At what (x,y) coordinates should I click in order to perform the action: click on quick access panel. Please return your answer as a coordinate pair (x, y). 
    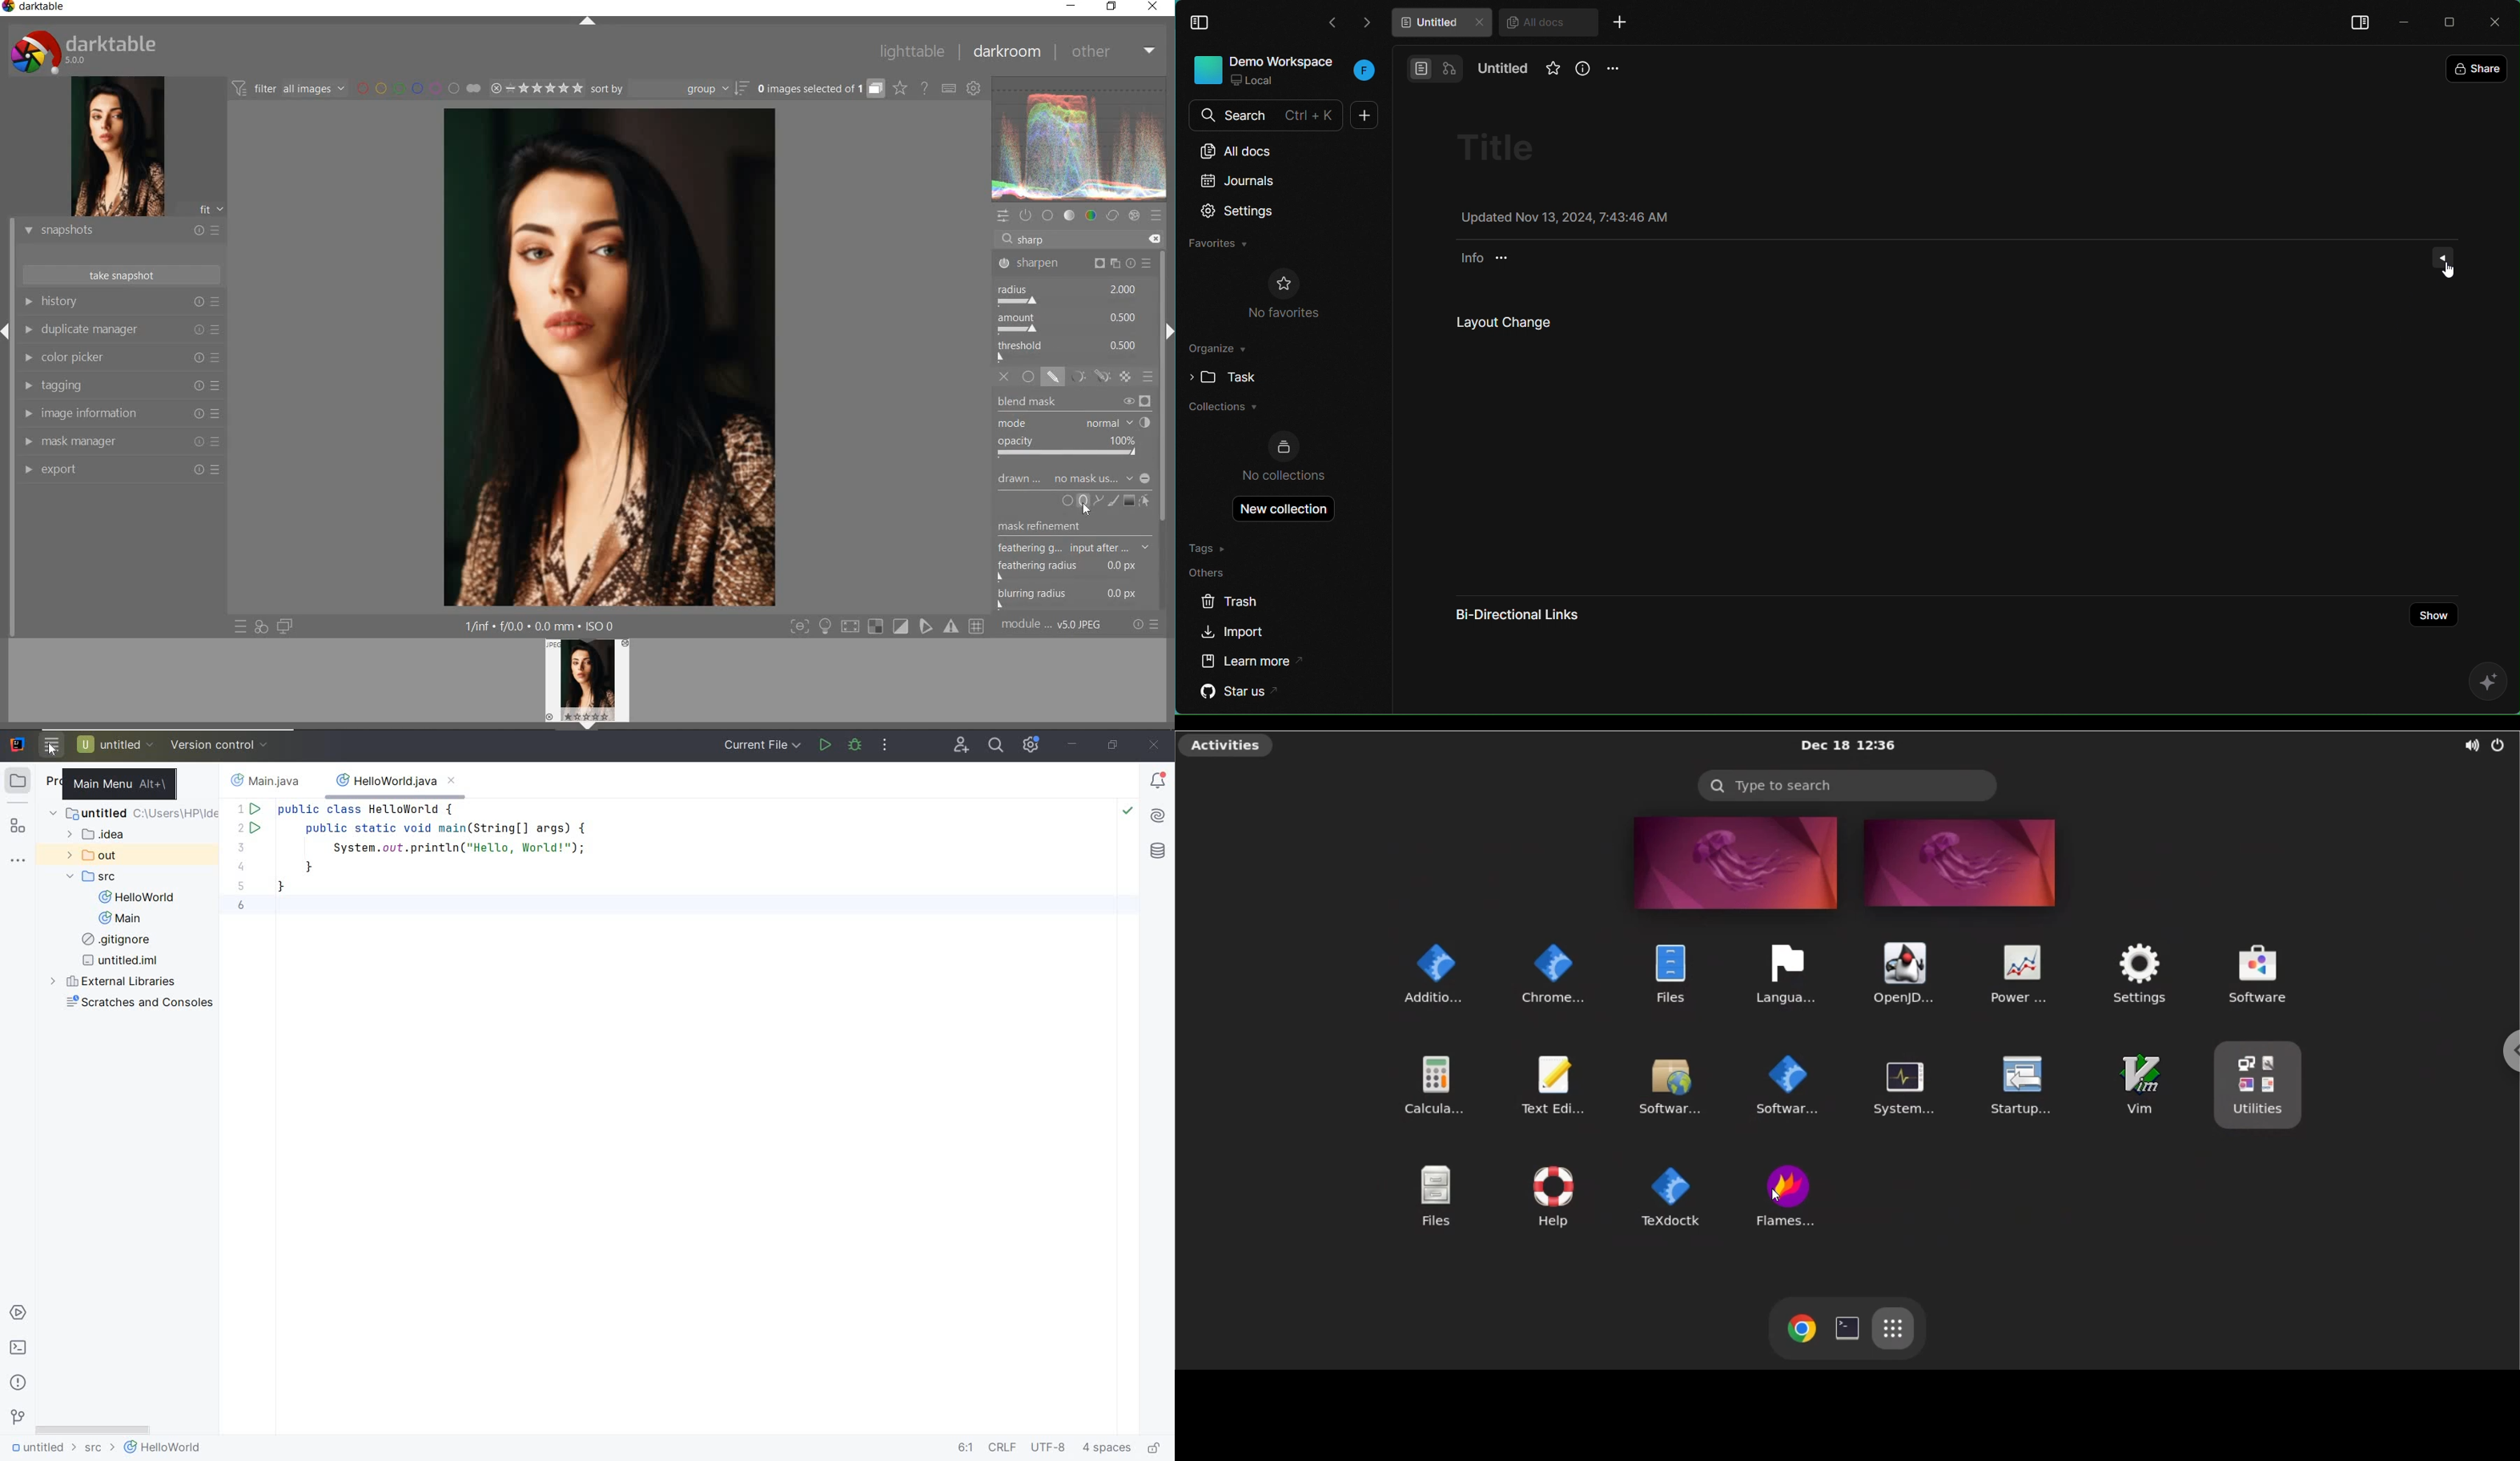
    Looking at the image, I should click on (1005, 218).